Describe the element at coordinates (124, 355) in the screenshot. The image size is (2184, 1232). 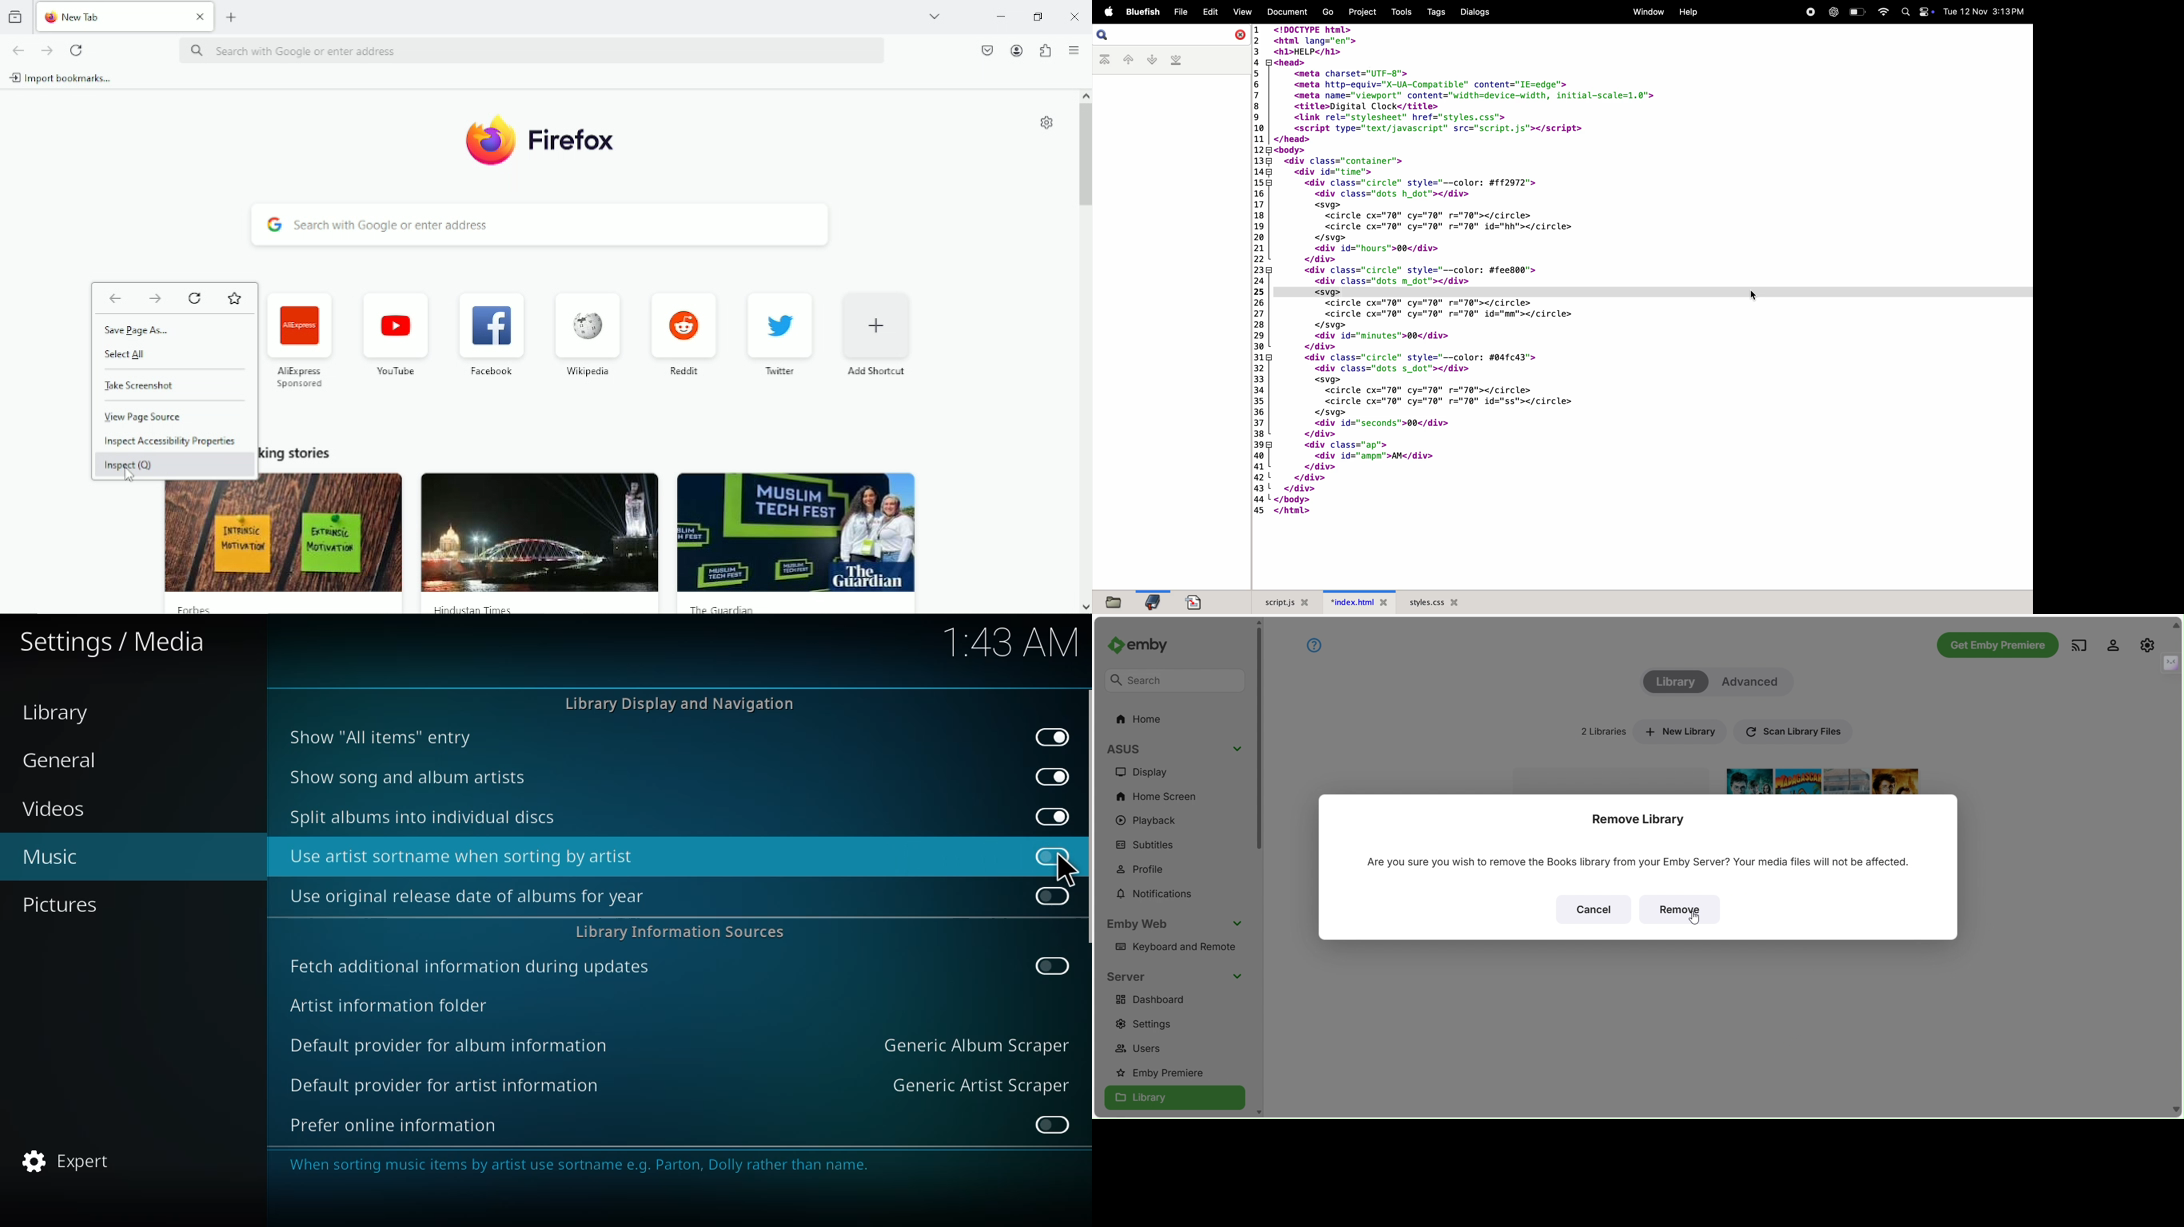
I see `Select all` at that location.